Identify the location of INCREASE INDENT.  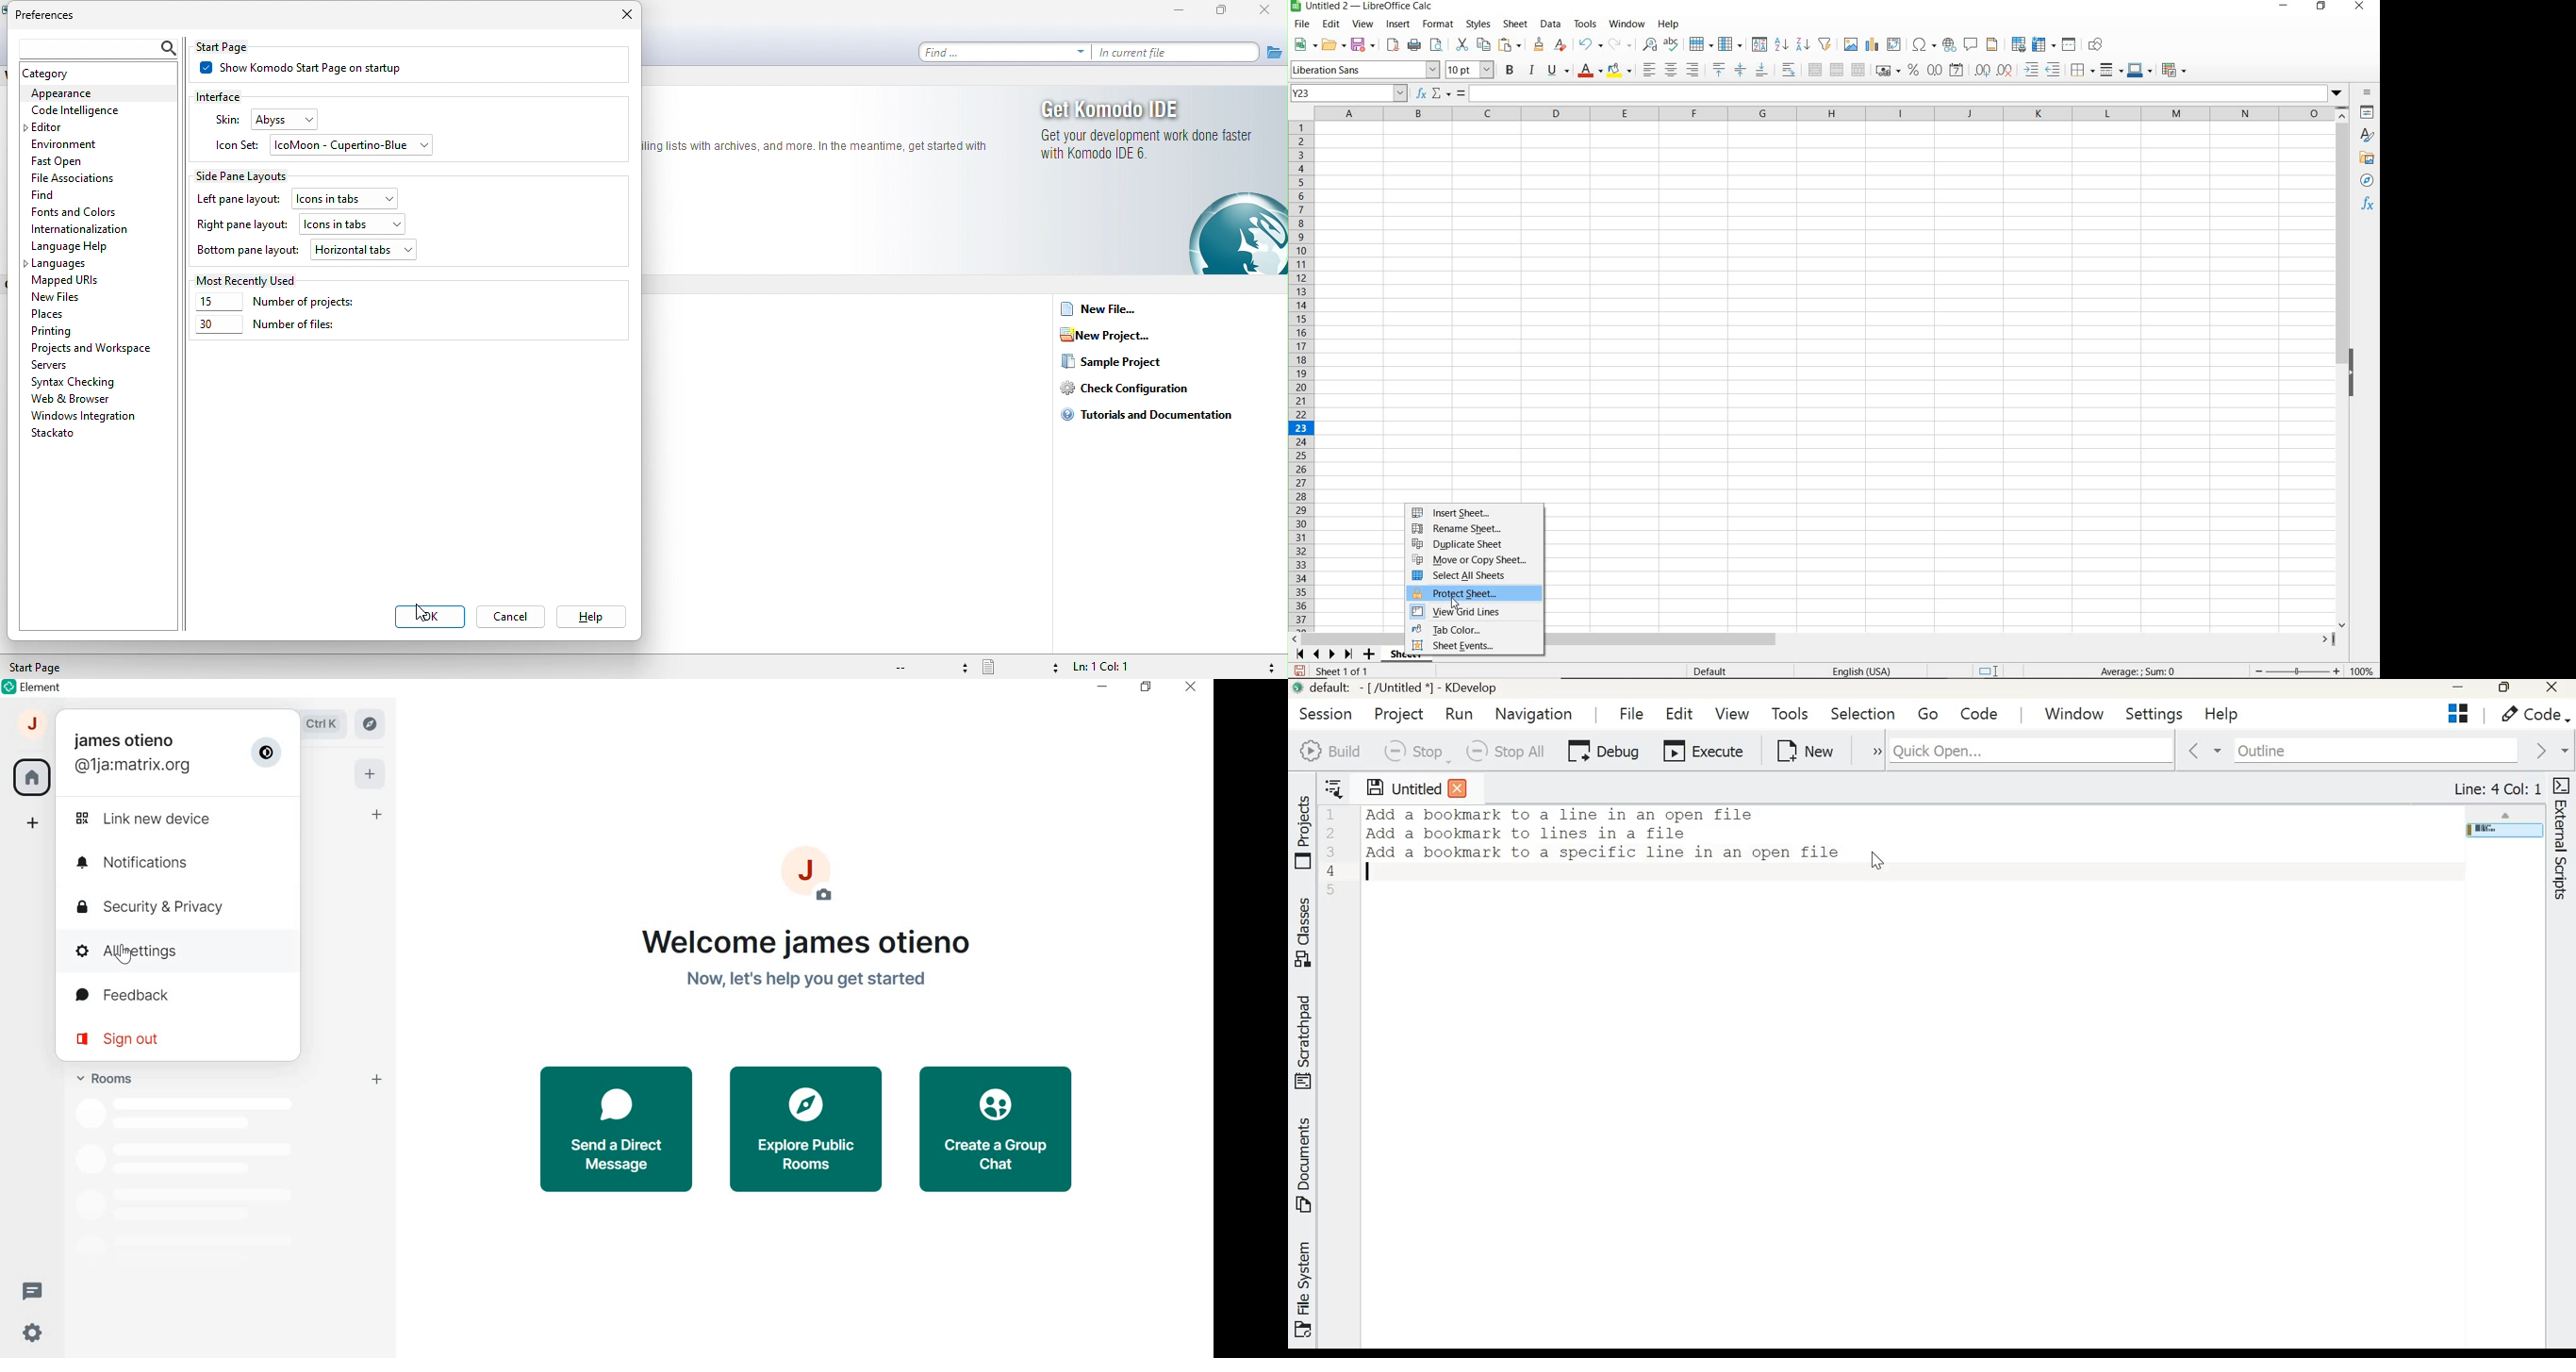
(2032, 71).